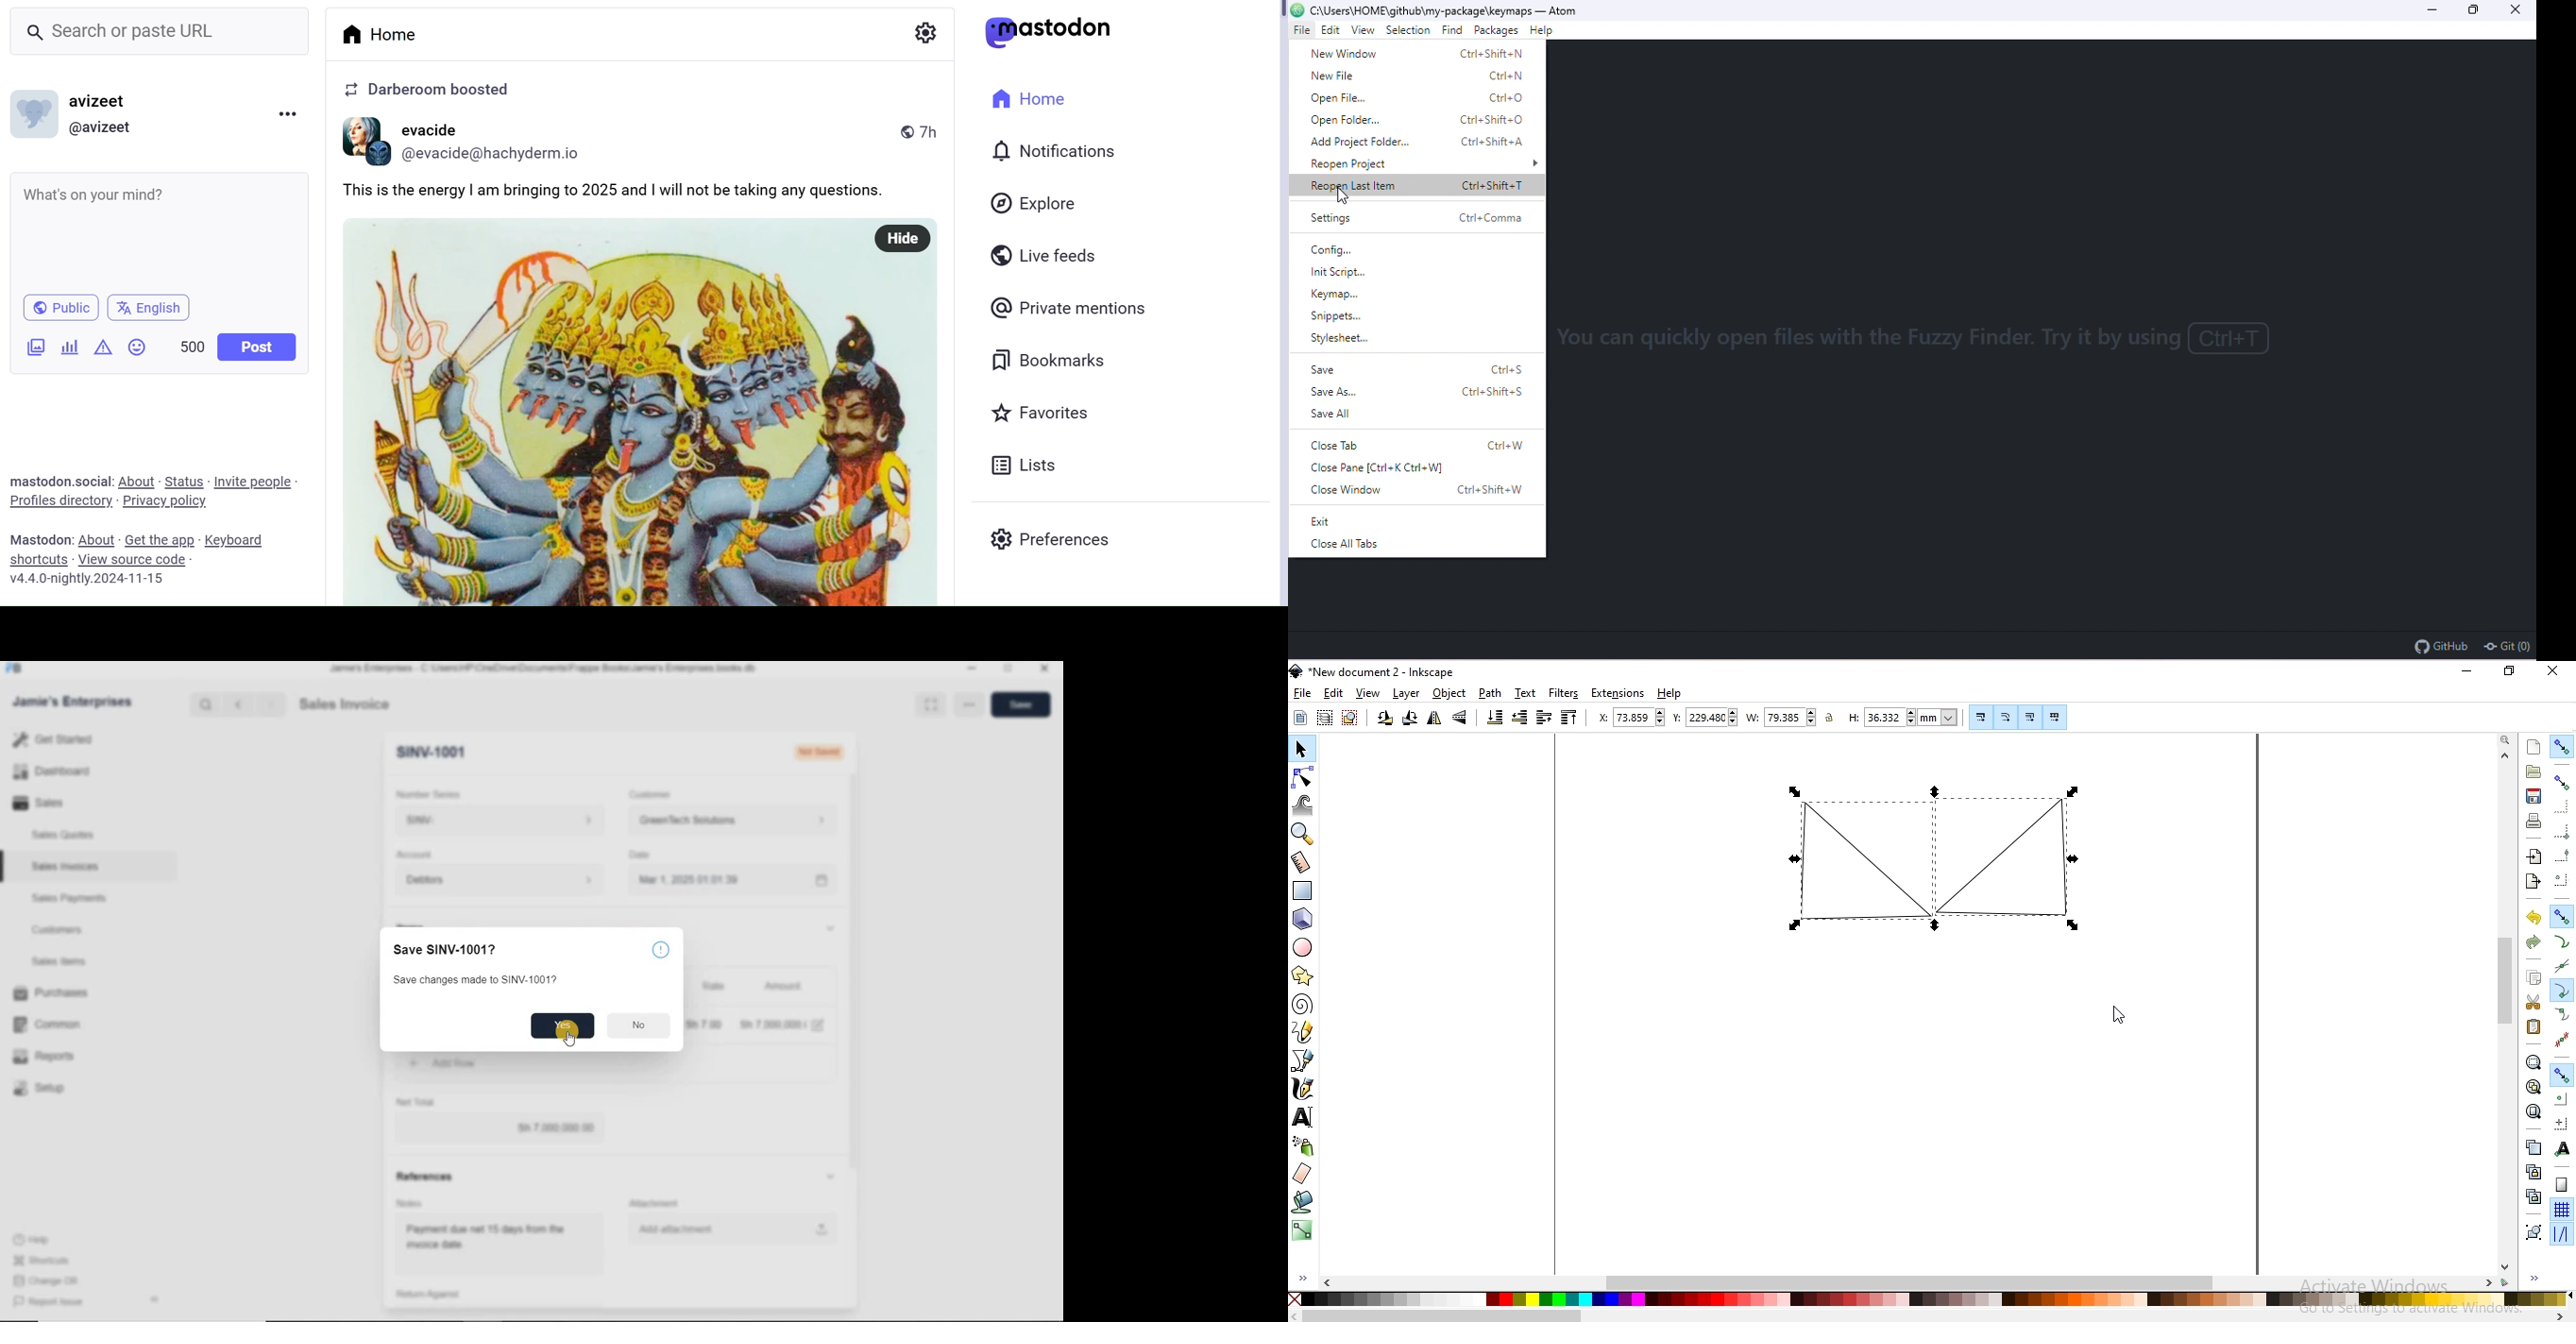  Describe the element at coordinates (1417, 392) in the screenshot. I see `save as` at that location.